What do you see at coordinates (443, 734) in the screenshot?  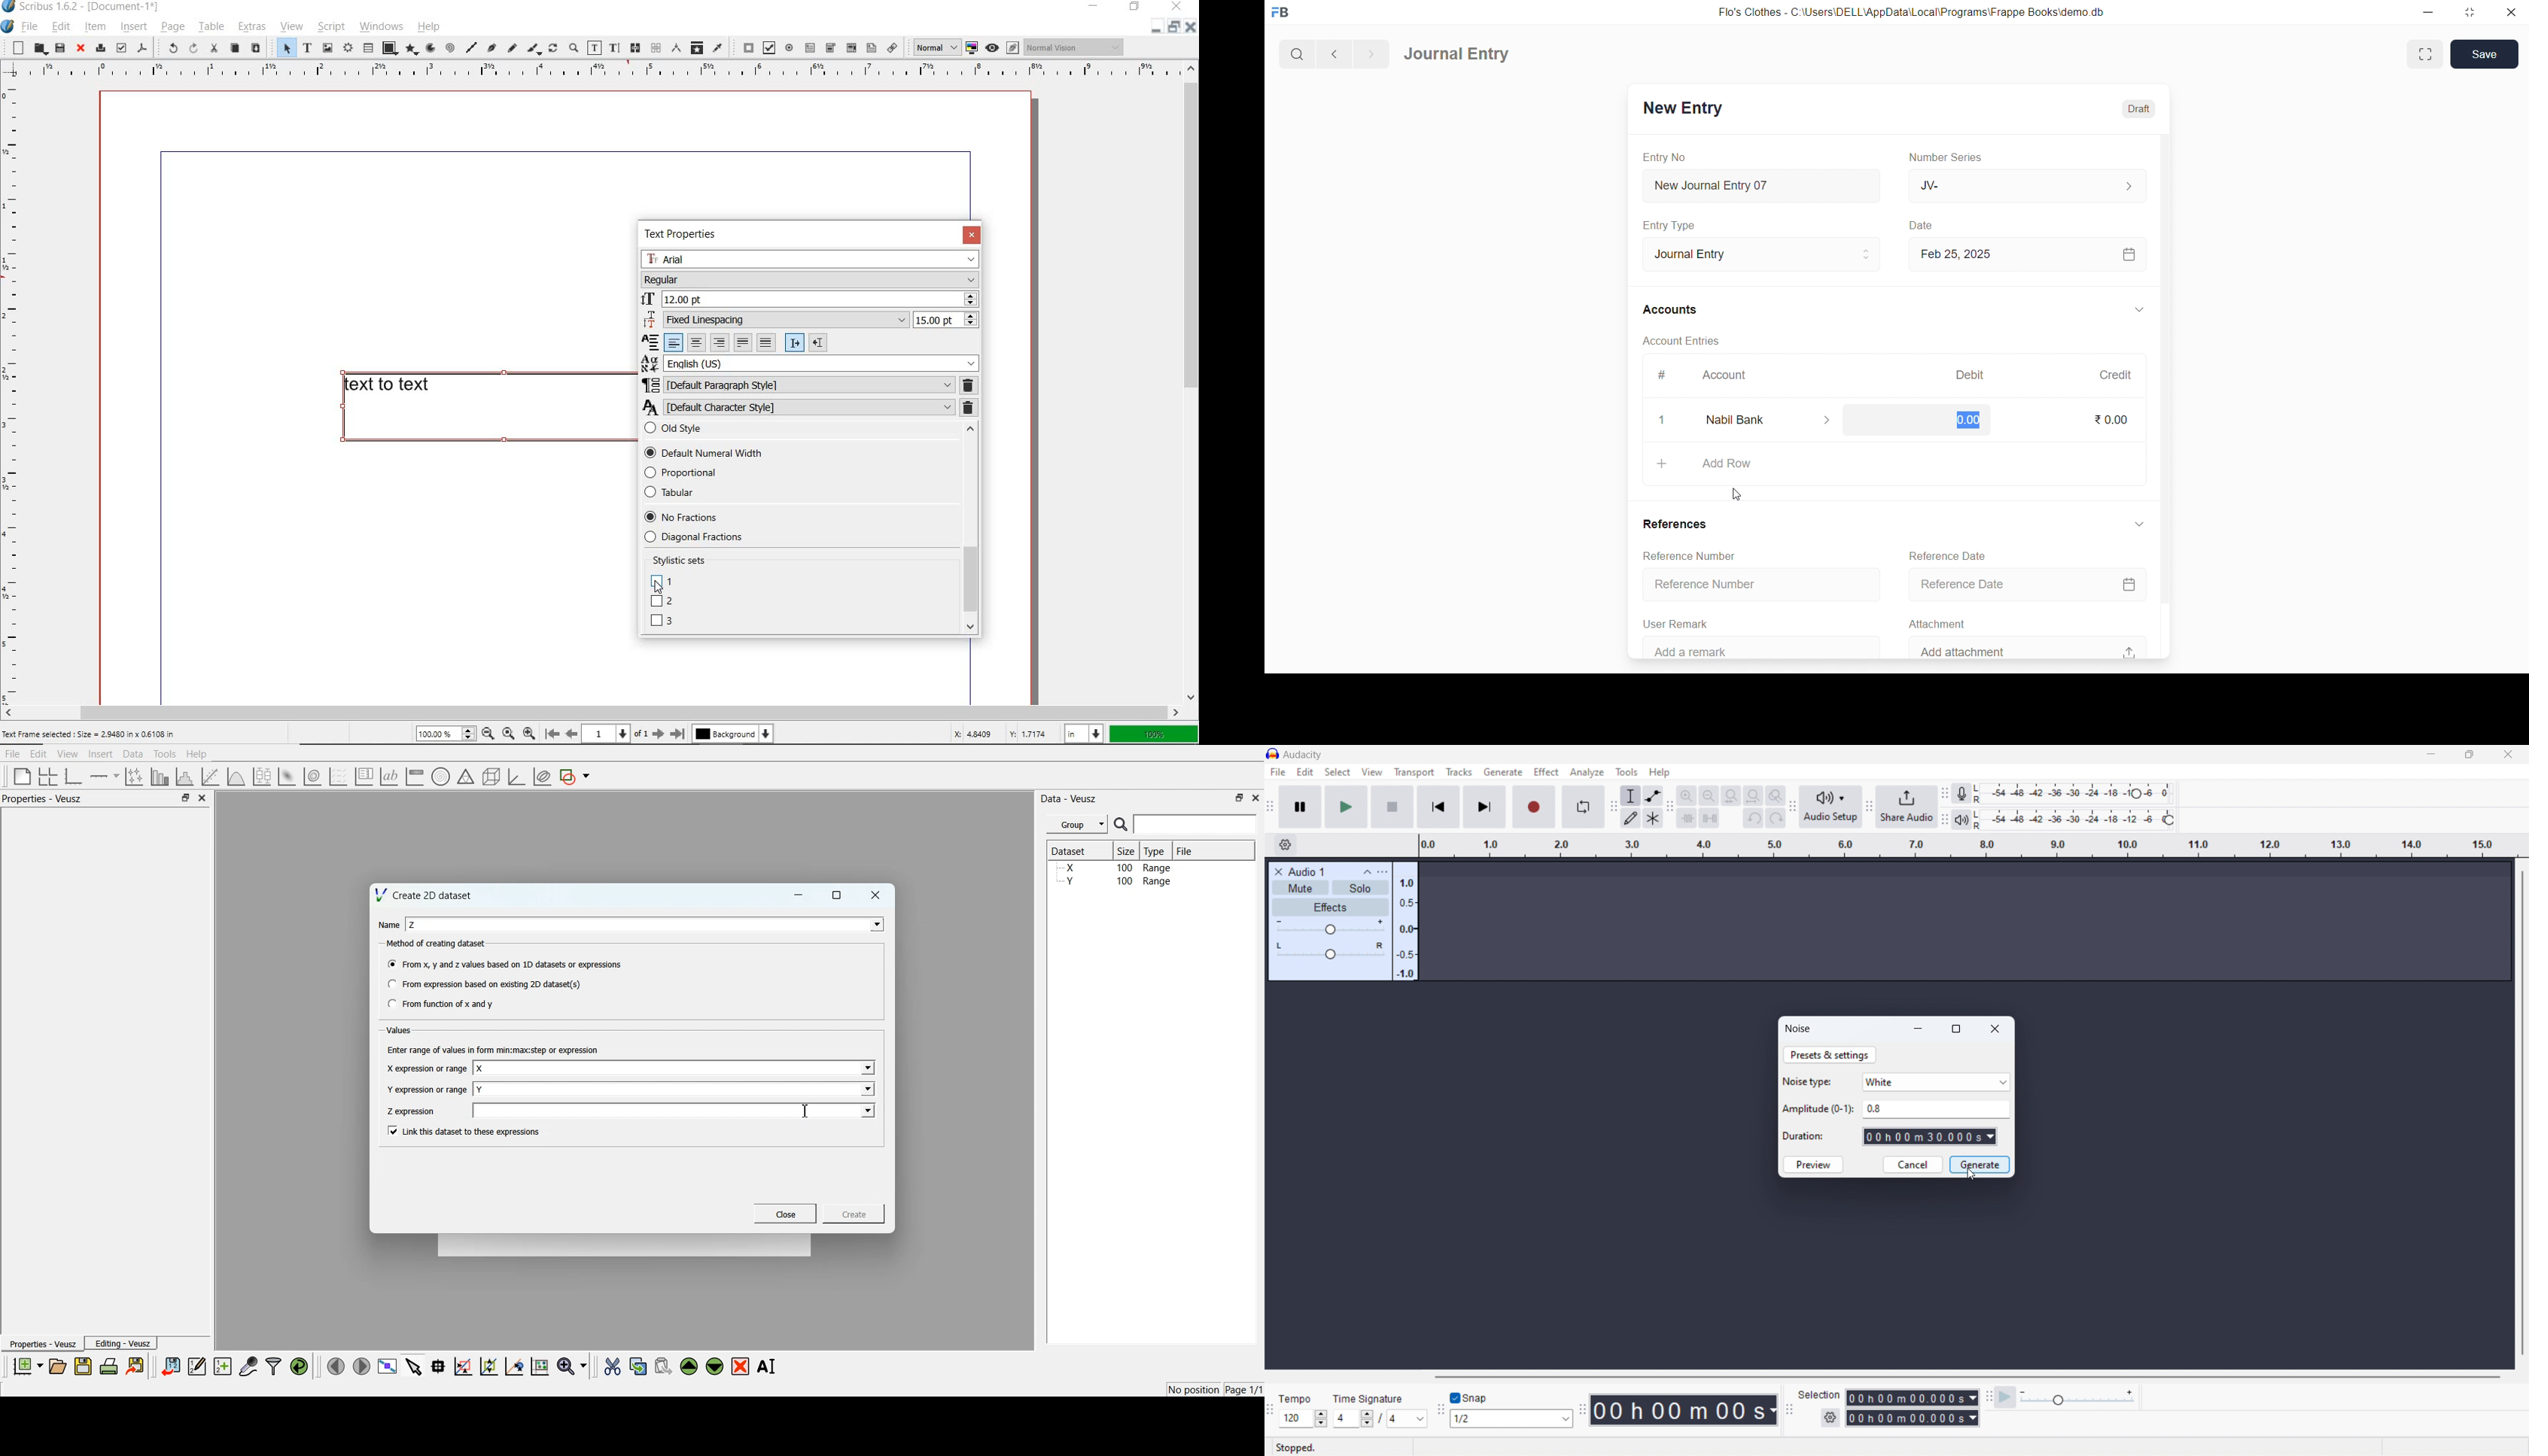 I see `100%` at bounding box center [443, 734].